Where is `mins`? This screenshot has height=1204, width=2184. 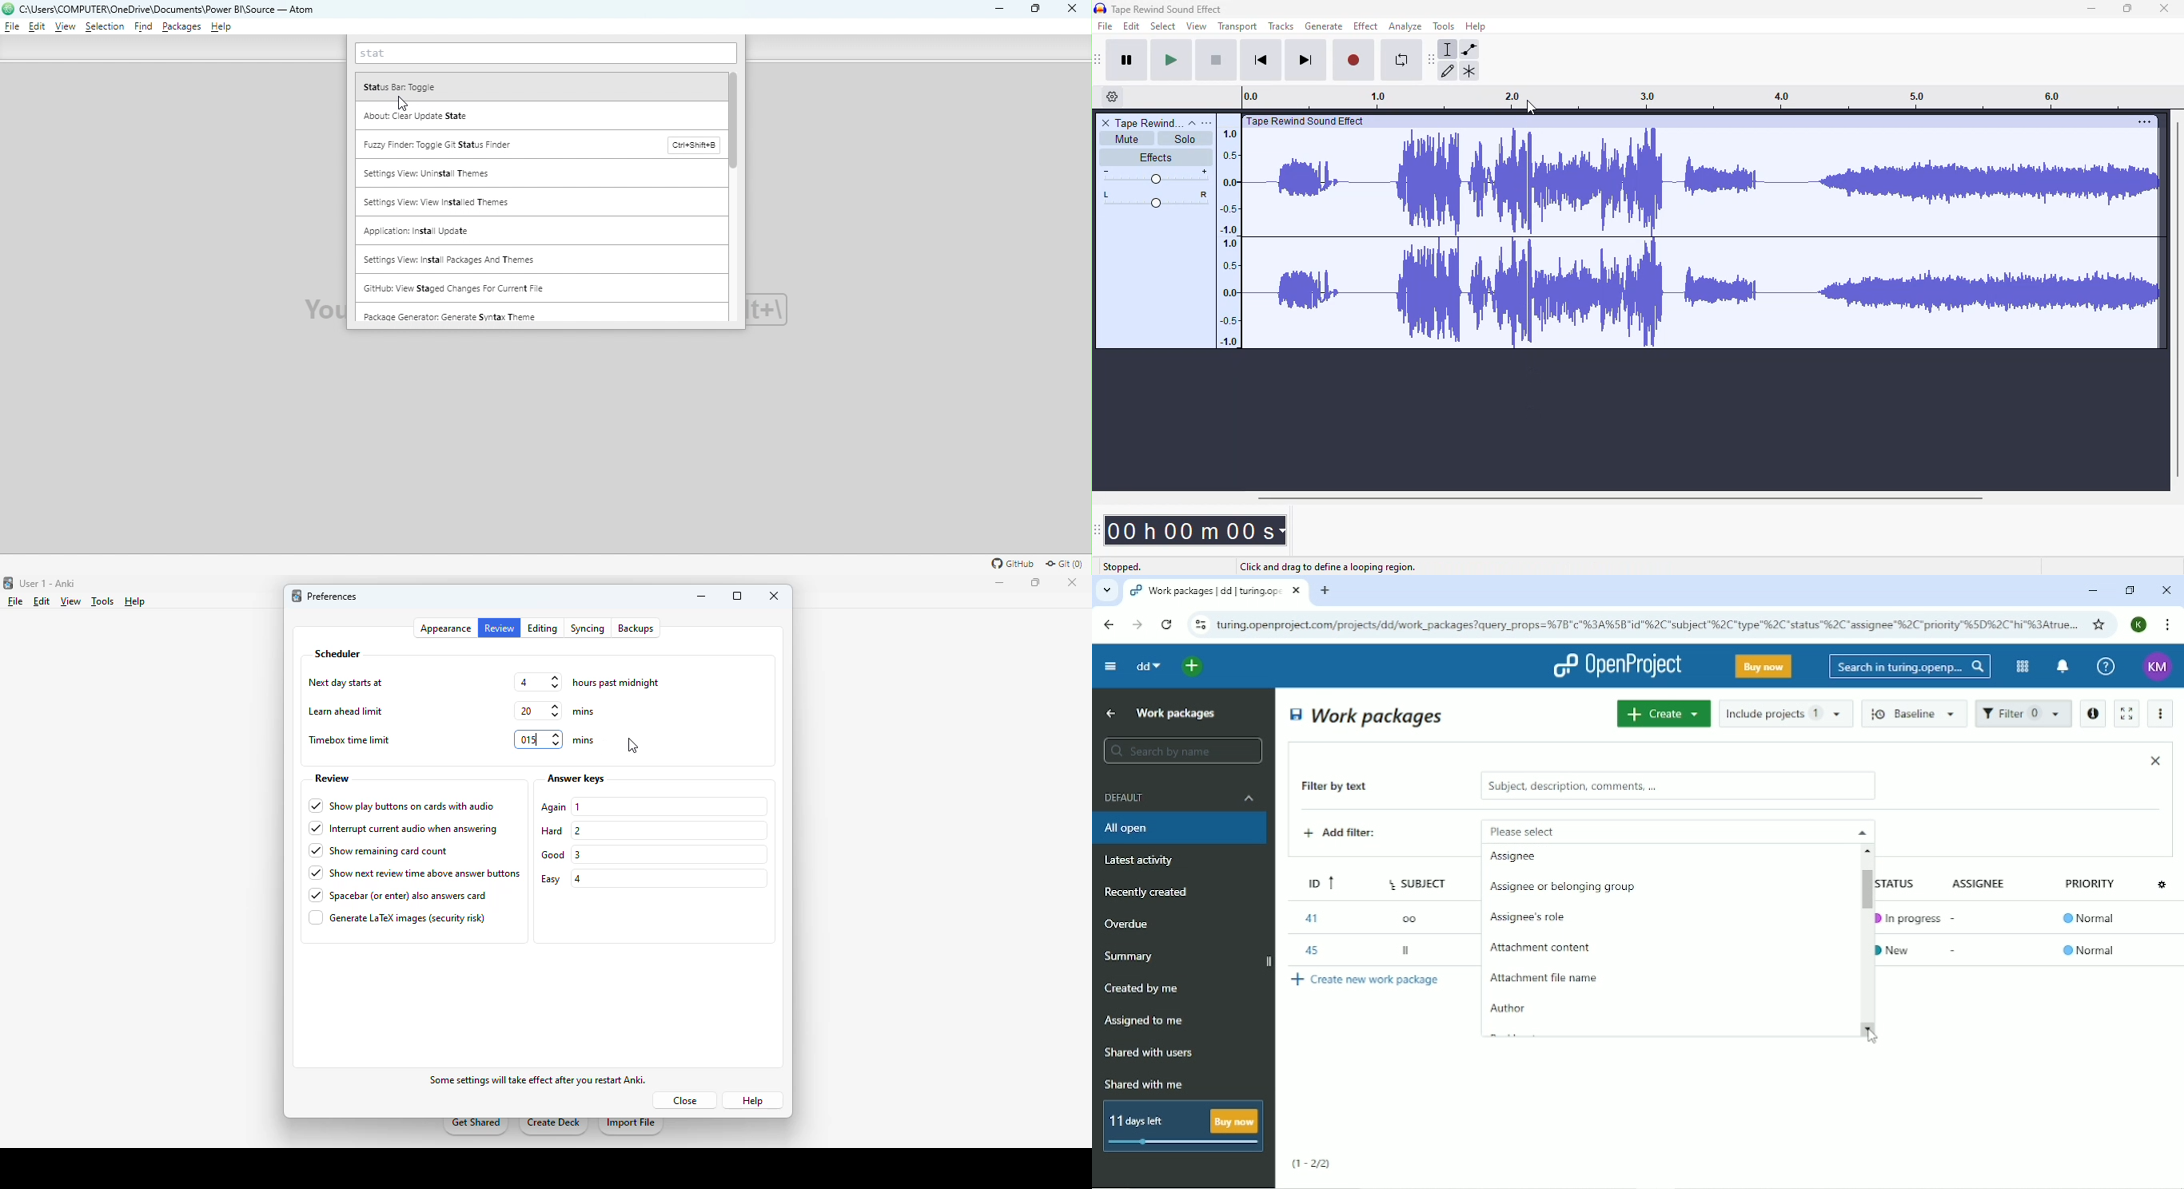 mins is located at coordinates (584, 712).